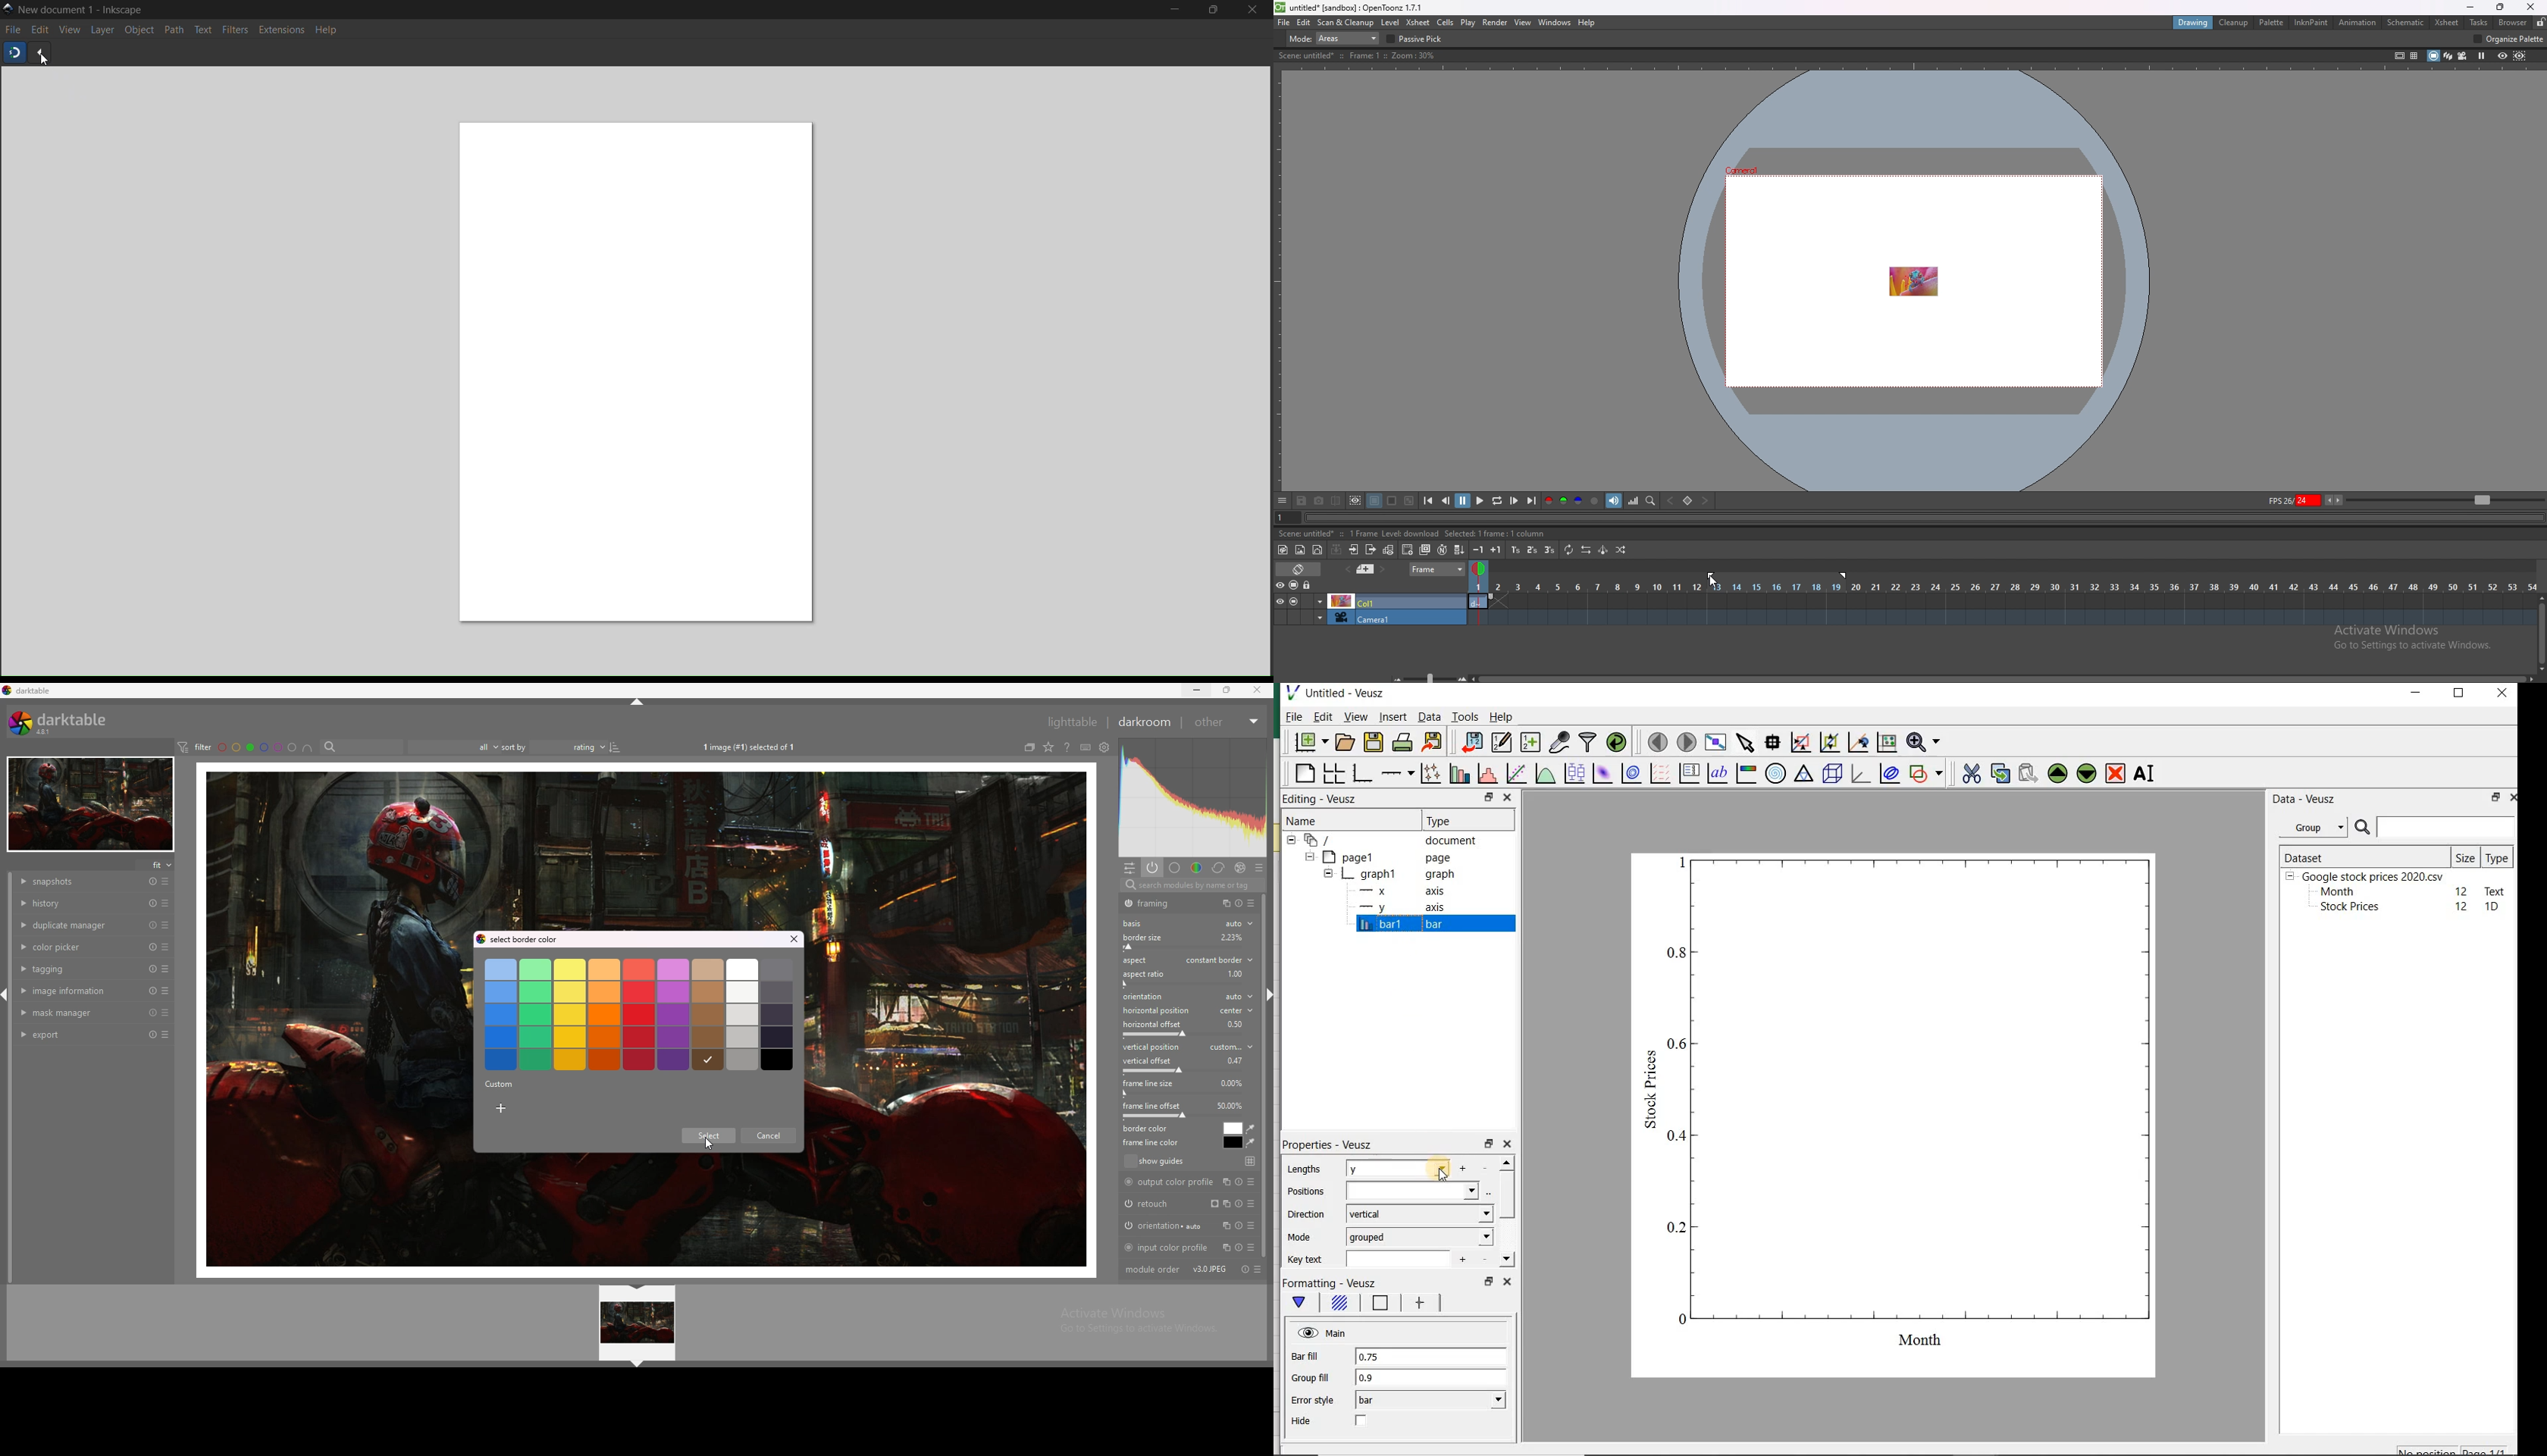  I want to click on waterdrop, so click(1251, 1143).